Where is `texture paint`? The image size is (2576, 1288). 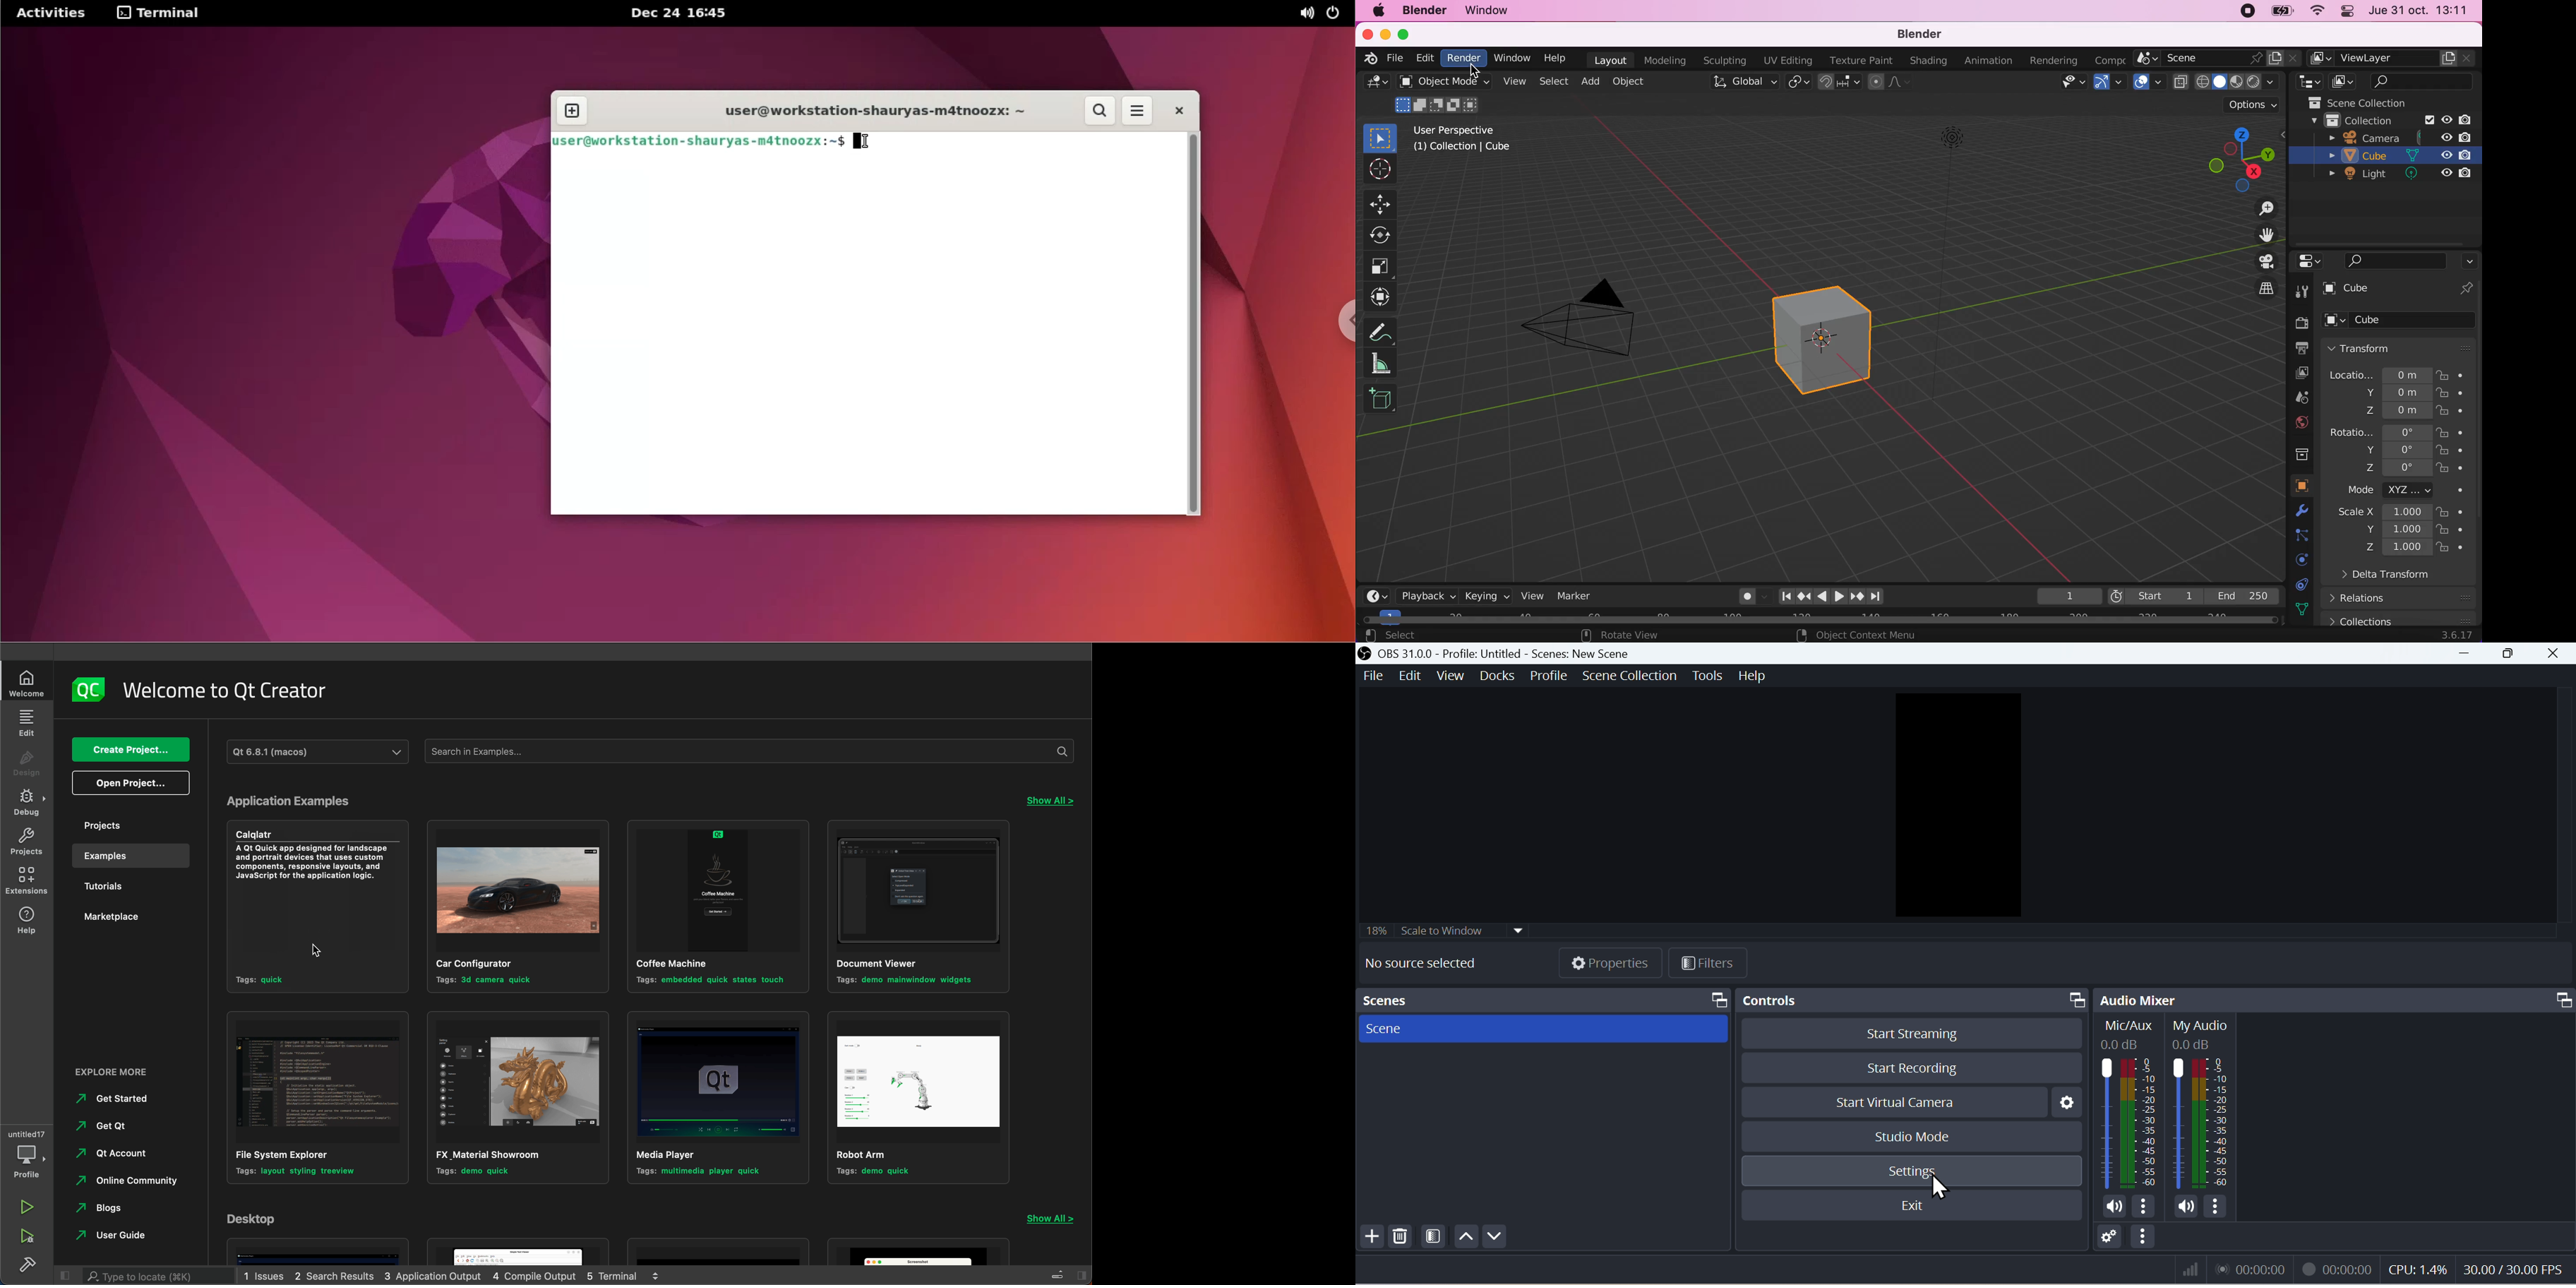
texture paint is located at coordinates (1861, 61).